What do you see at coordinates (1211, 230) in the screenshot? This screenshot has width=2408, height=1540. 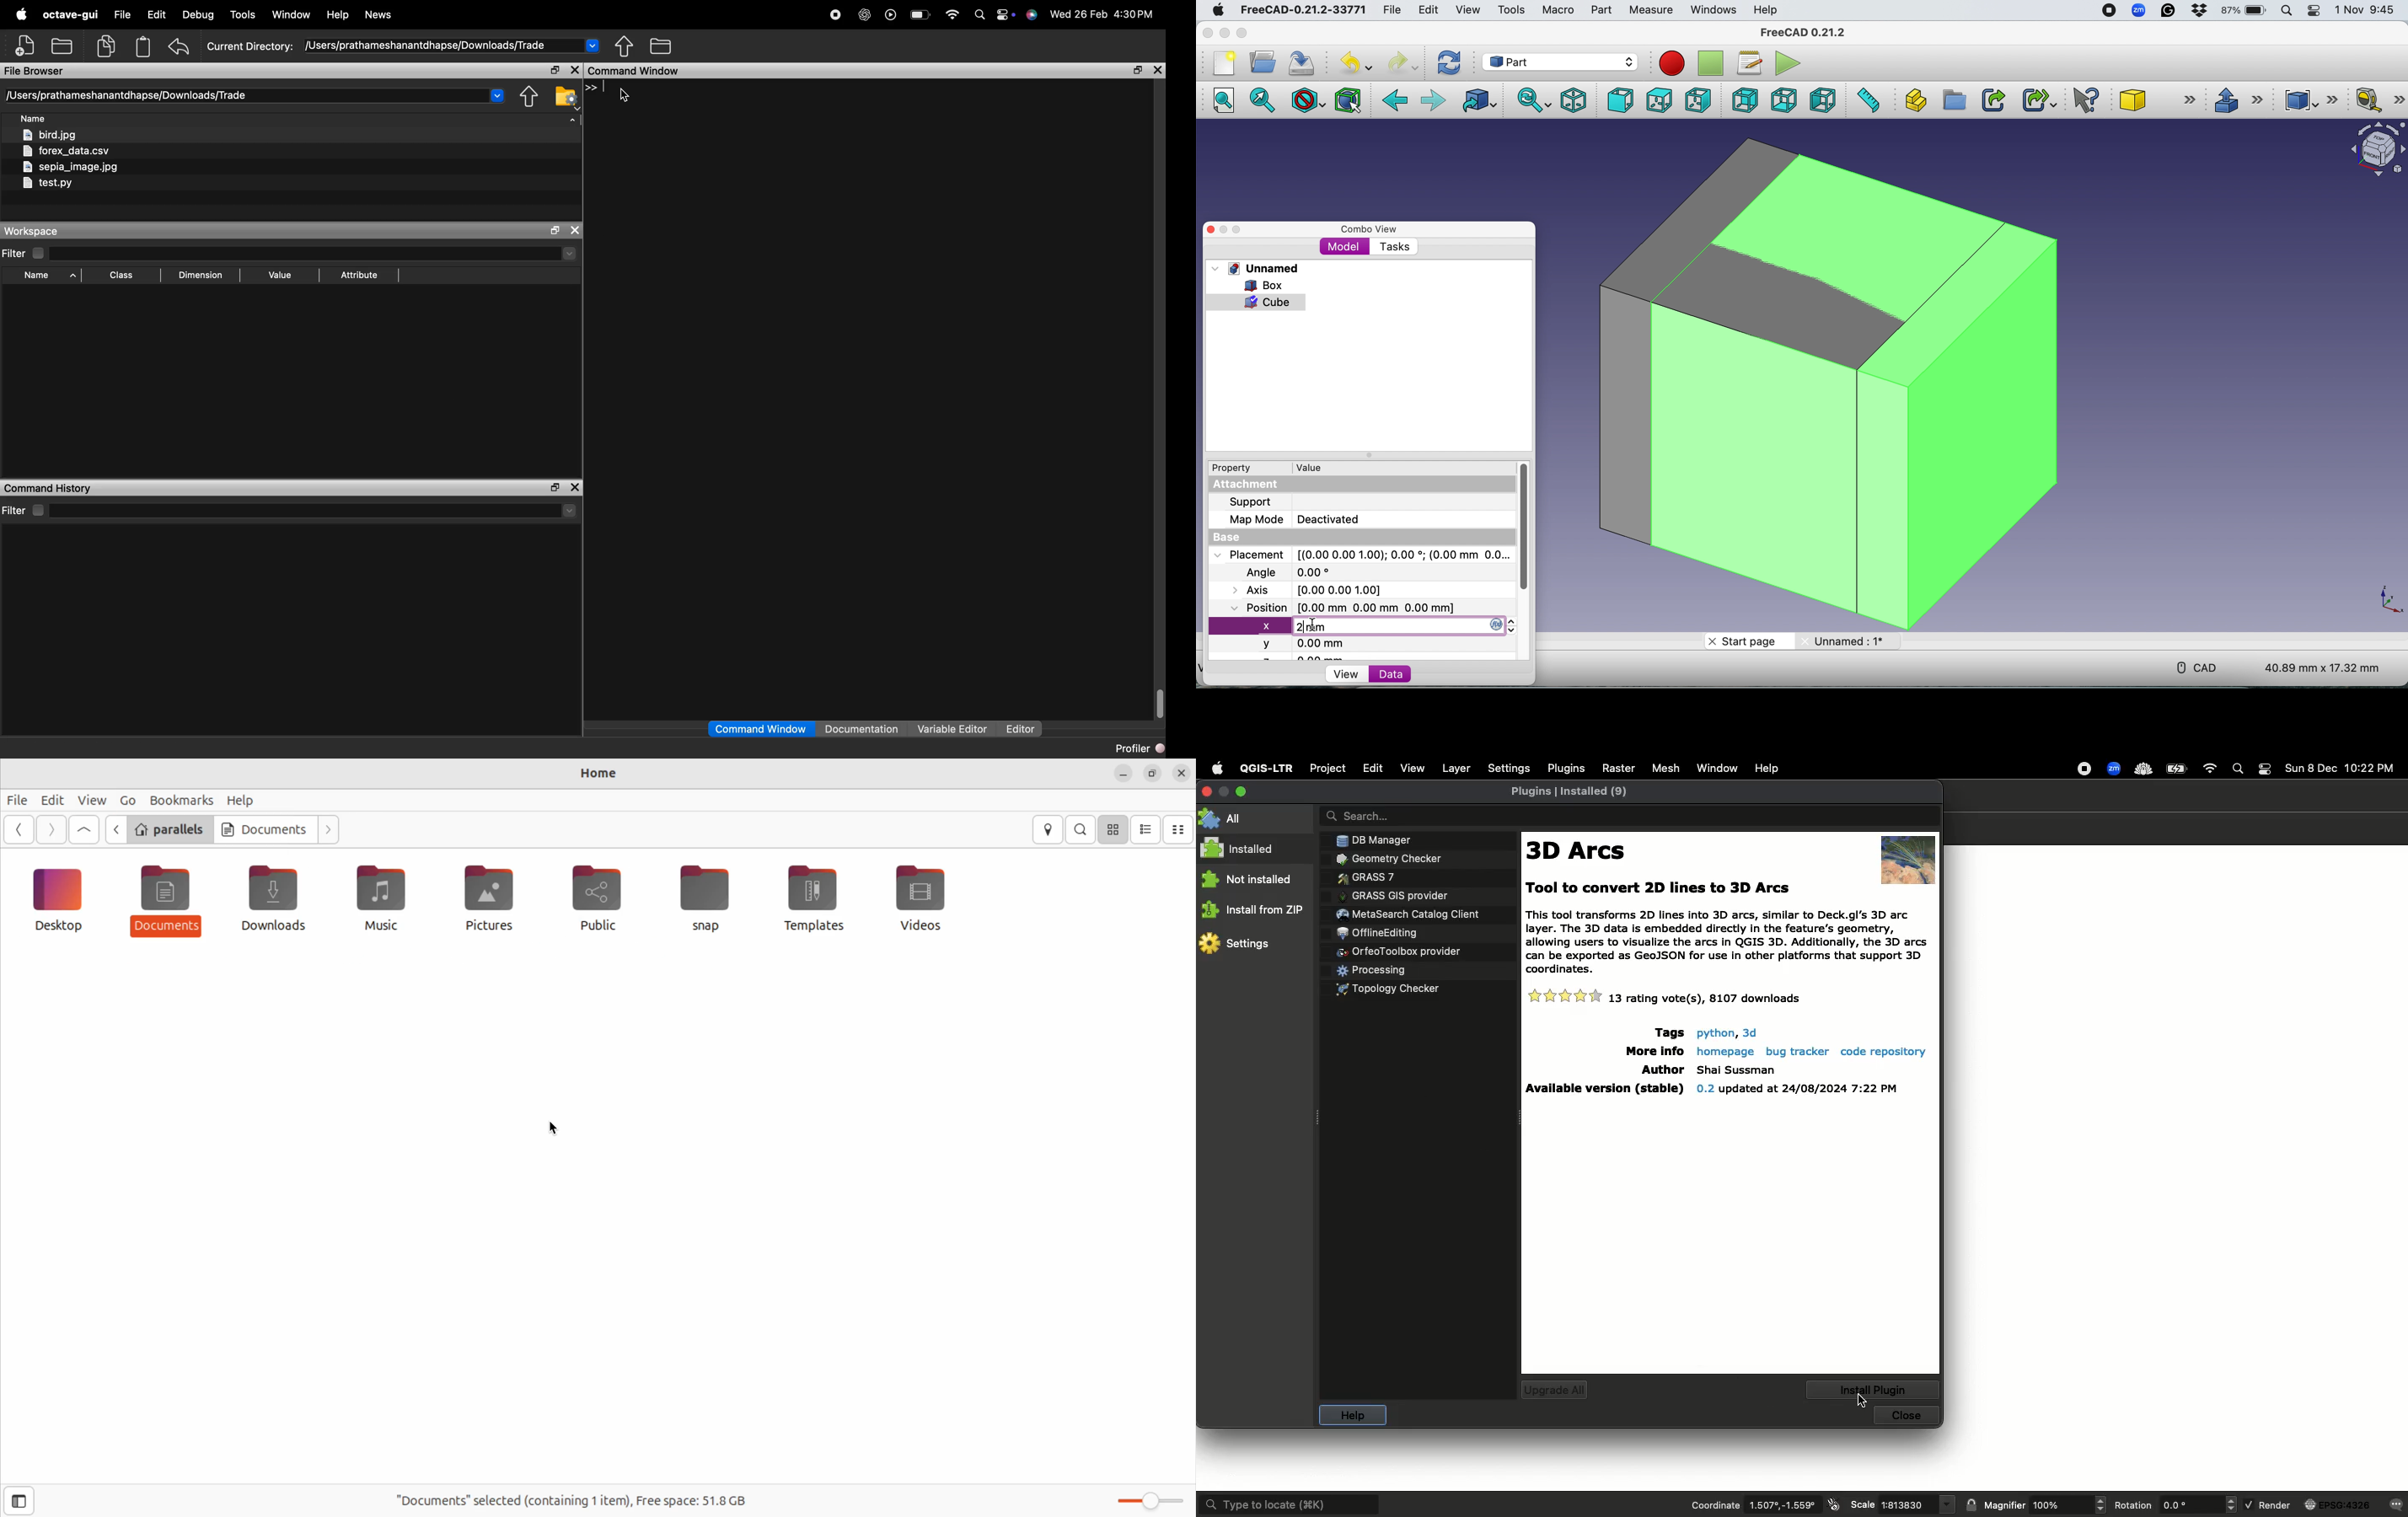 I see `Close` at bounding box center [1211, 230].